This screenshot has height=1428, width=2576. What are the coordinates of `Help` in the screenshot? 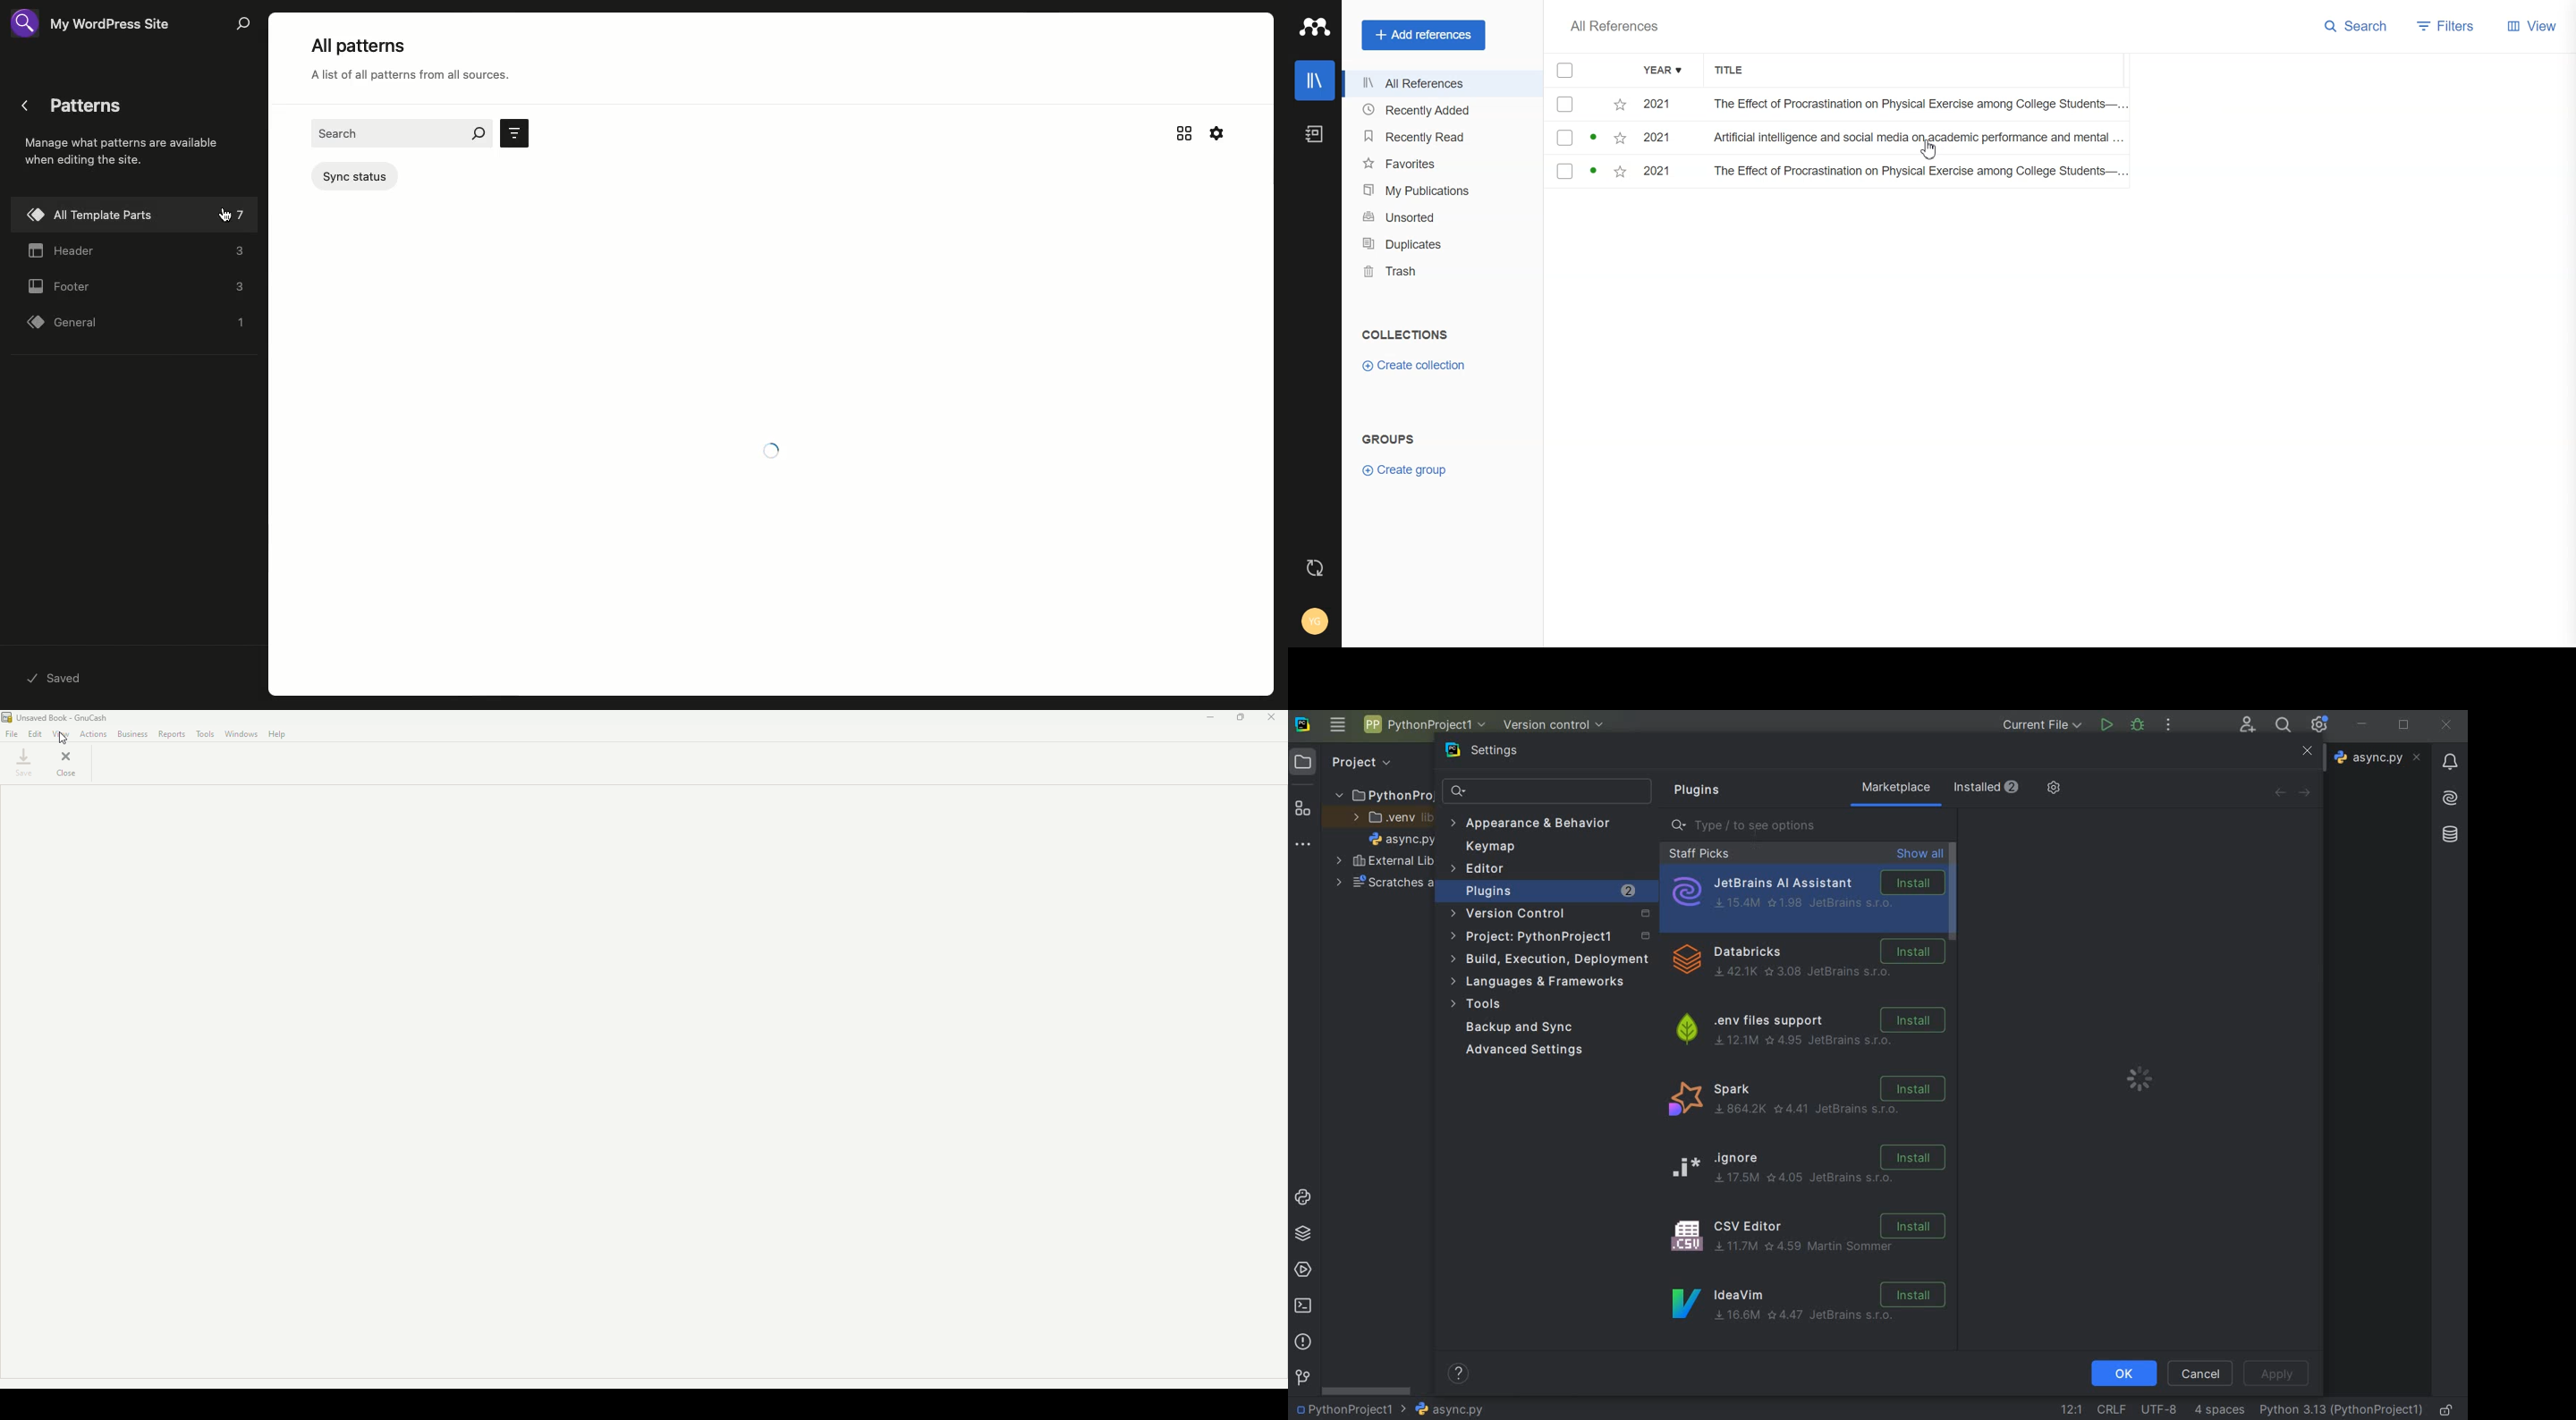 It's located at (279, 735).